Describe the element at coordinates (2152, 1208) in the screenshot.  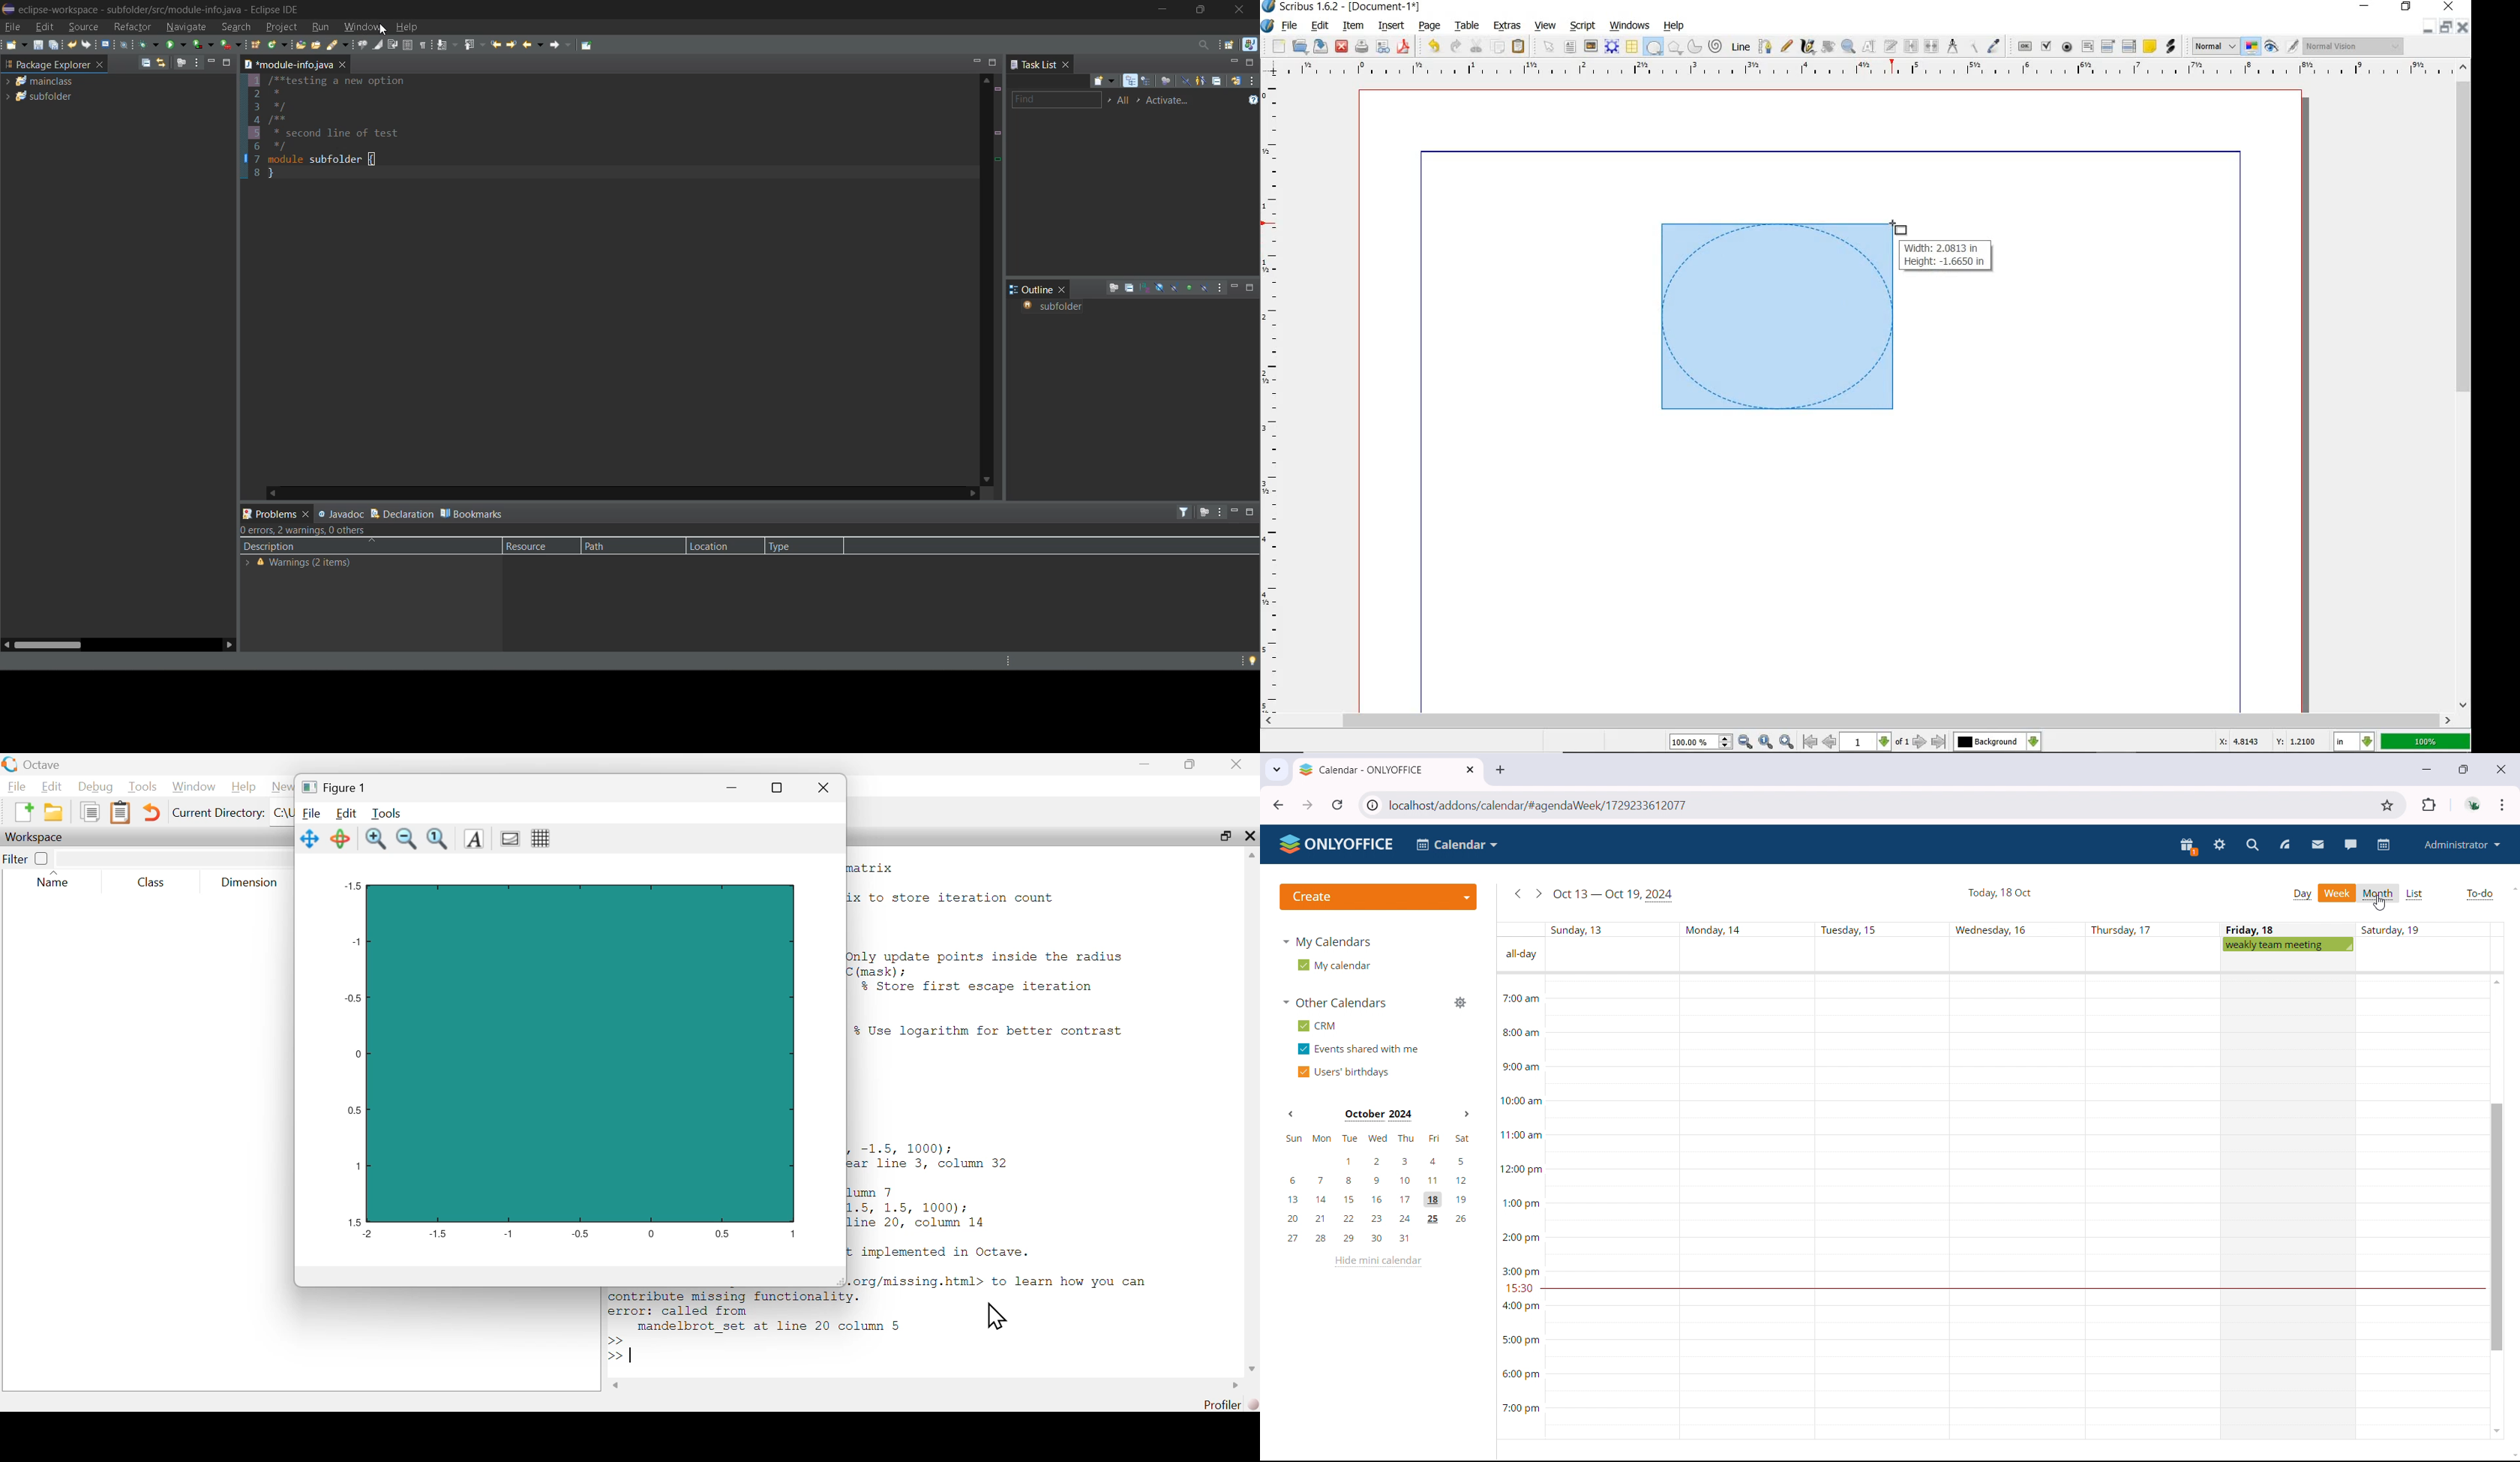
I see `Schedule for Thursday` at that location.